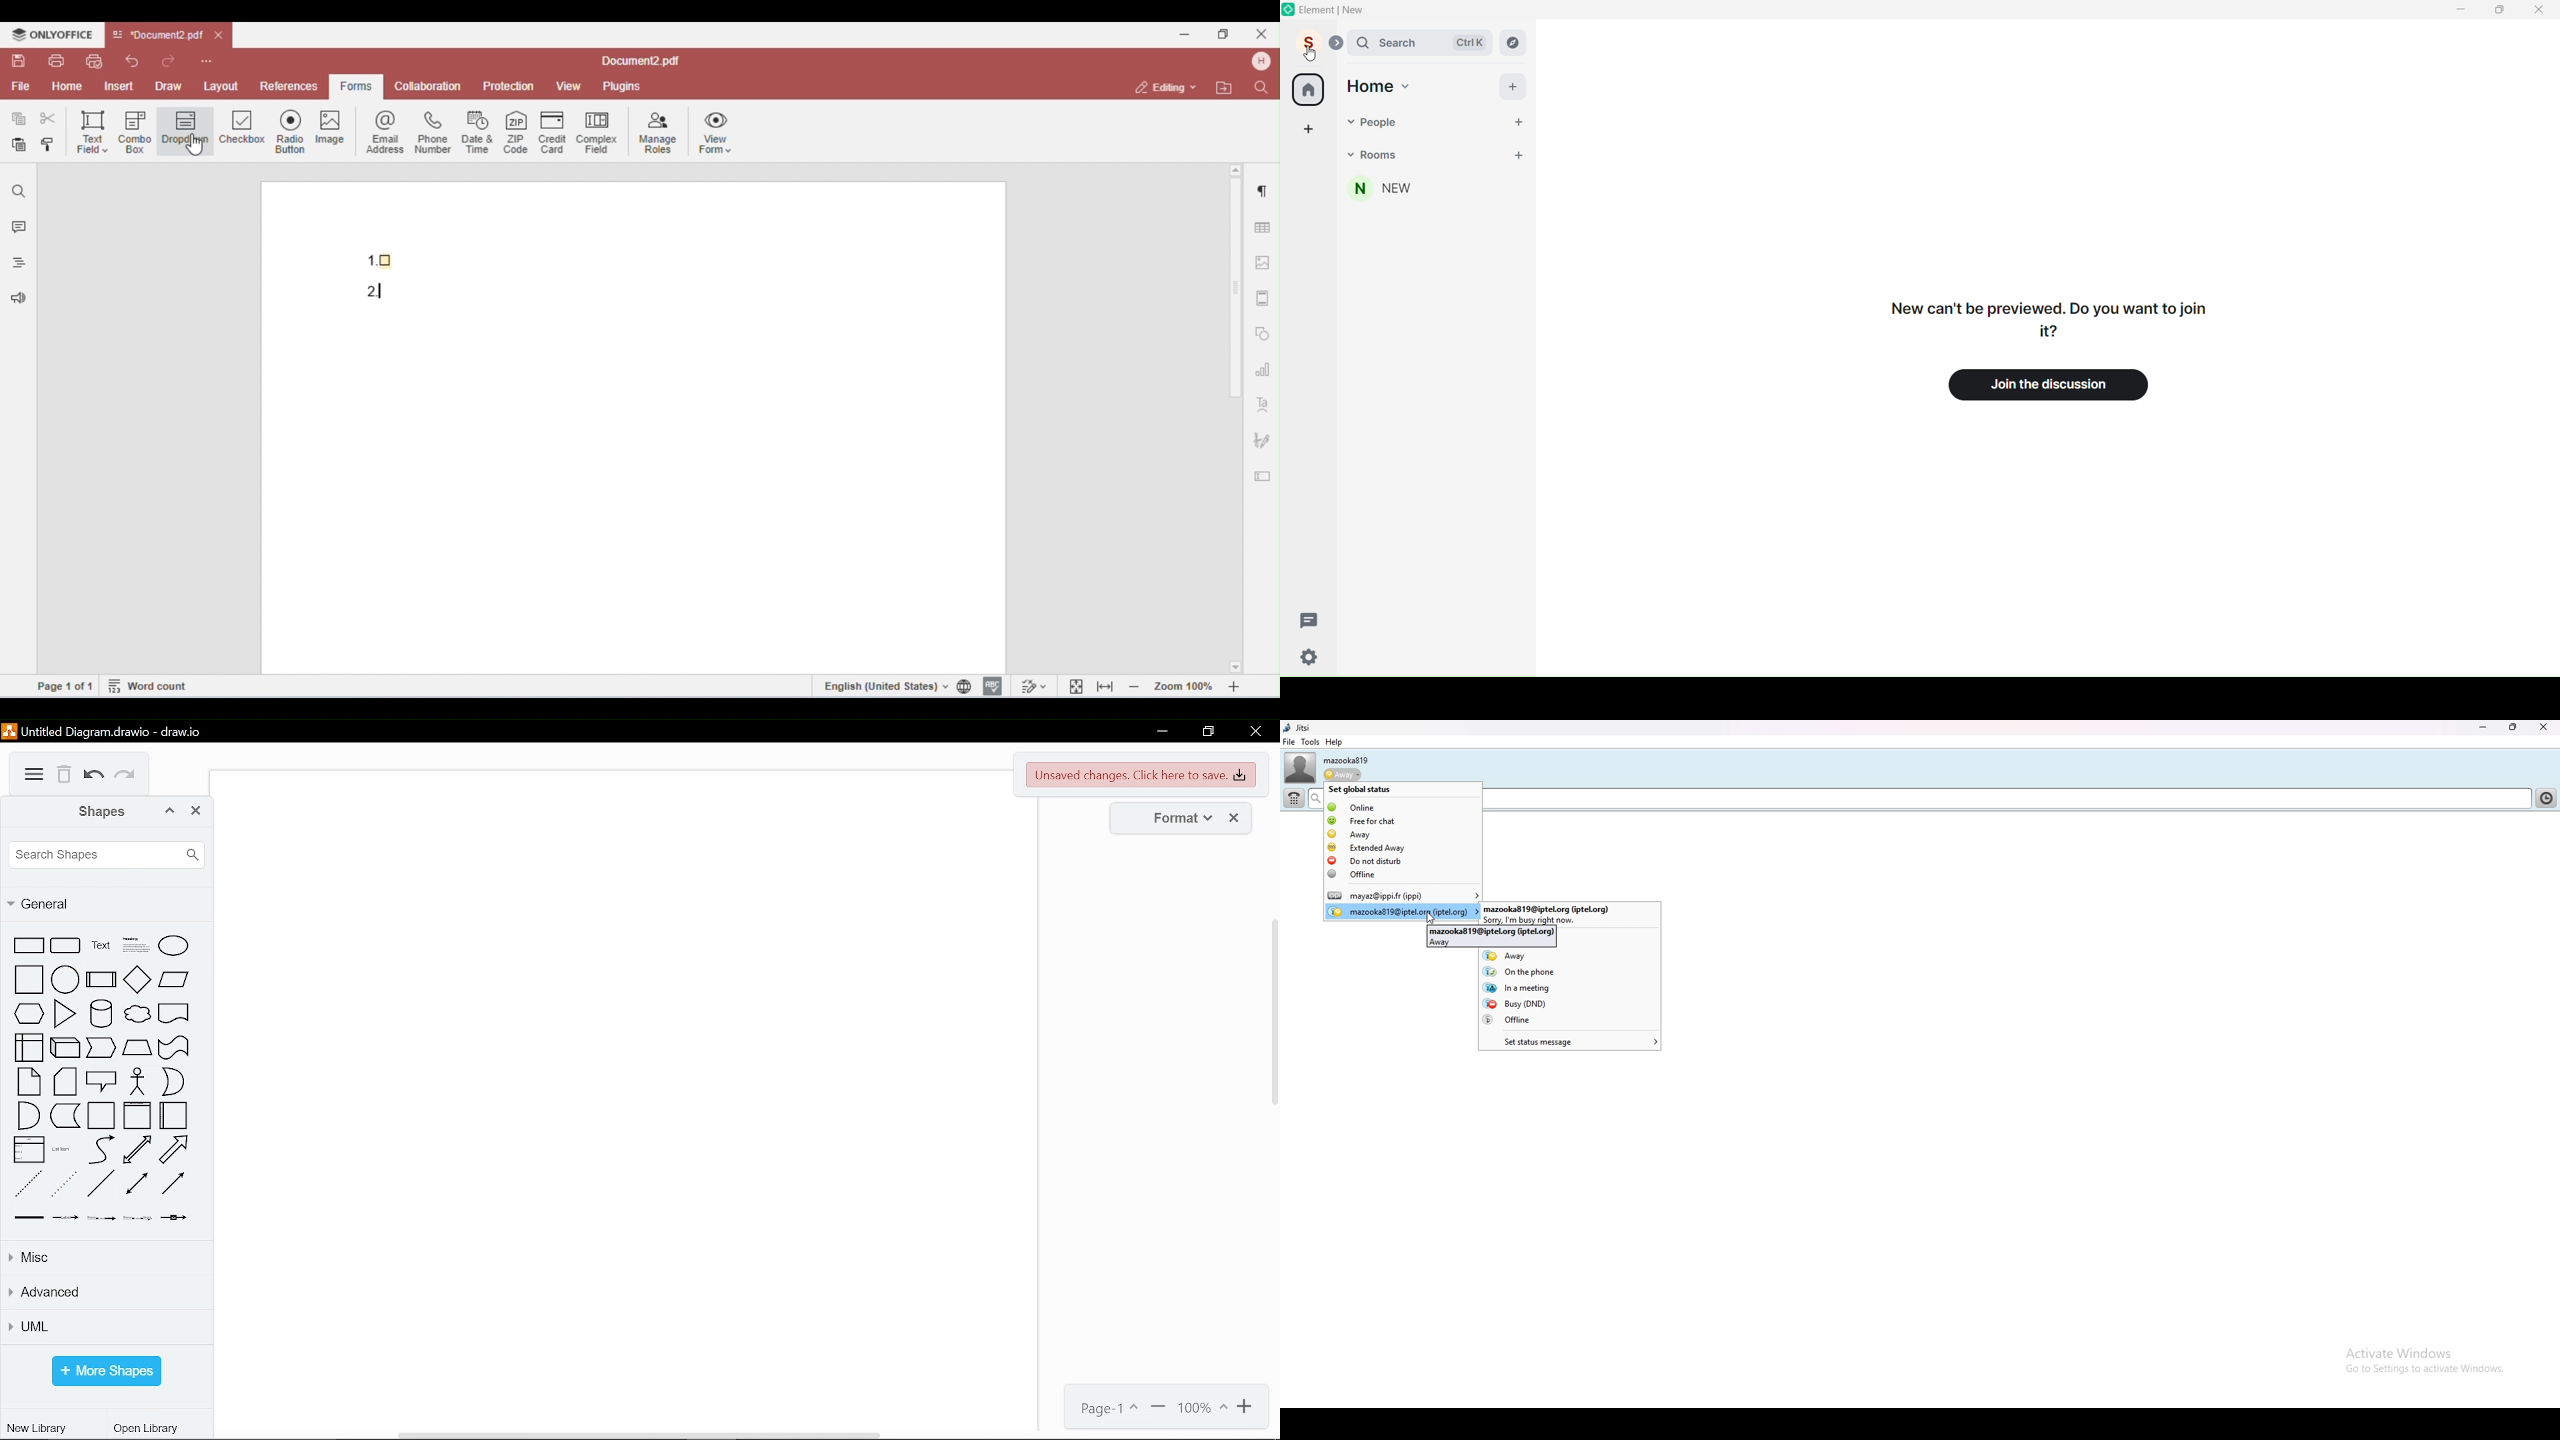 Image resolution: width=2576 pixels, height=1456 pixels. What do you see at coordinates (642, 1435) in the screenshot?
I see `horizontal scrollbar` at bounding box center [642, 1435].